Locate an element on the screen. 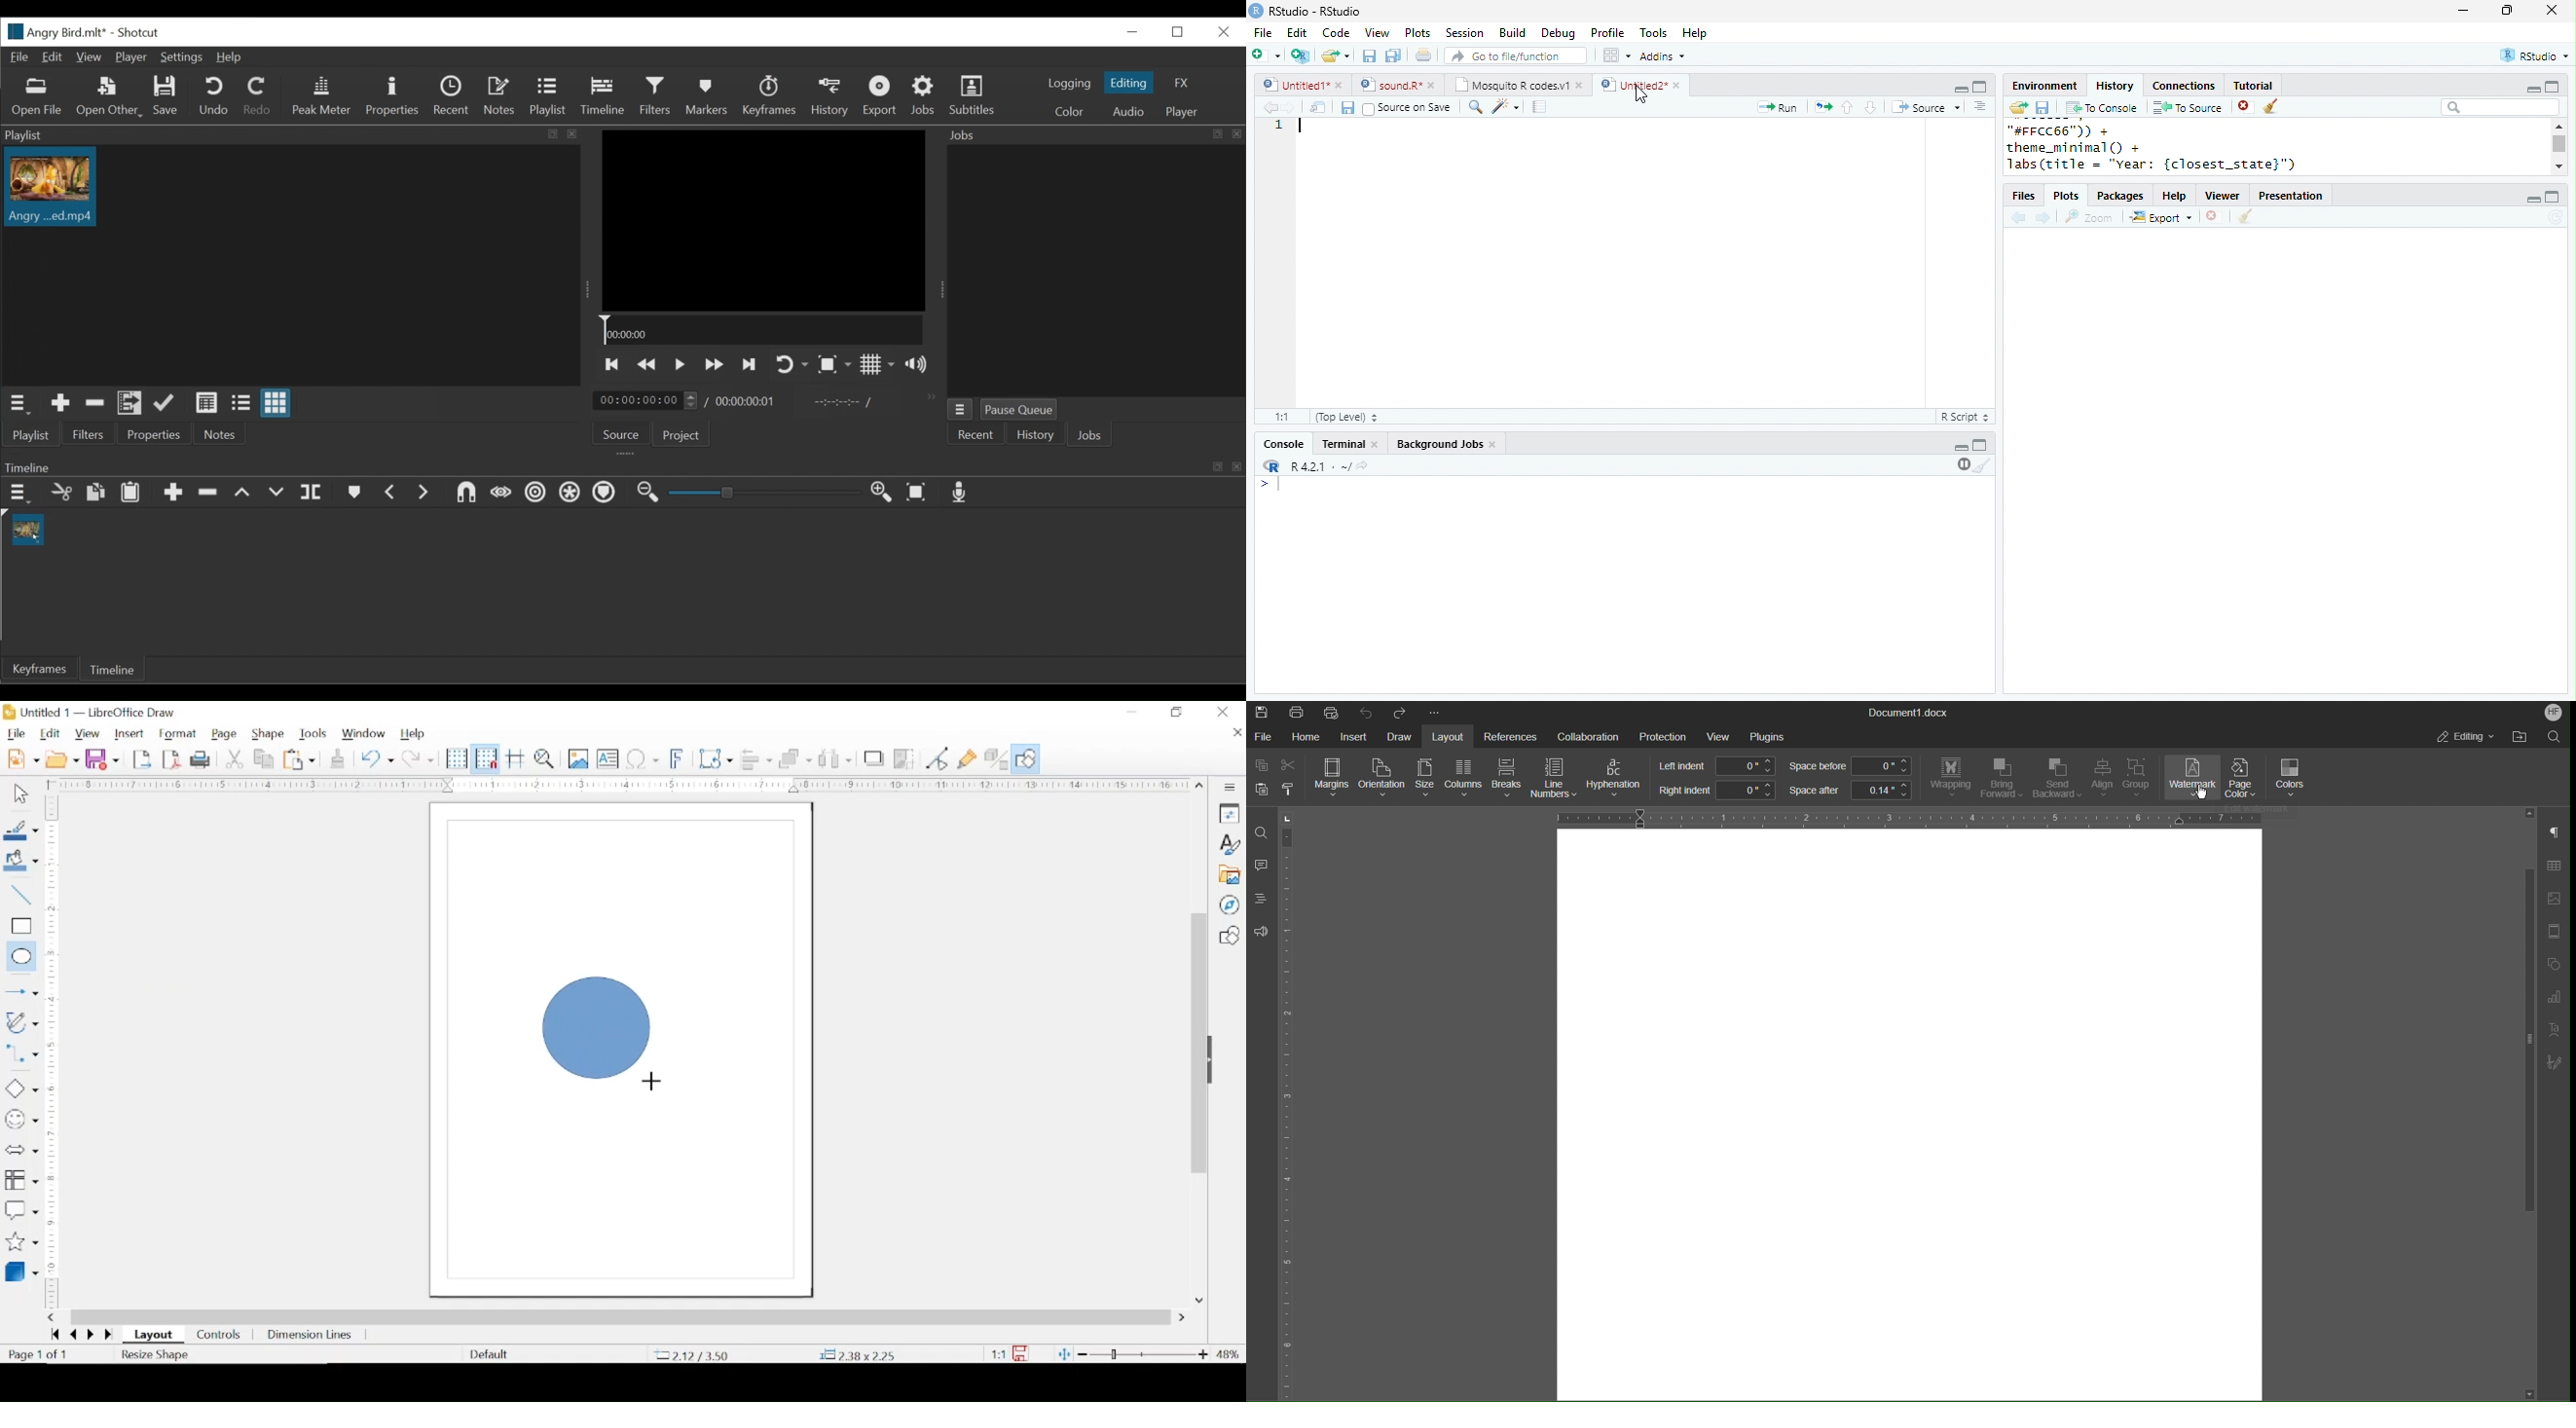 This screenshot has width=2576, height=1428. Quick Print is located at coordinates (1333, 712).